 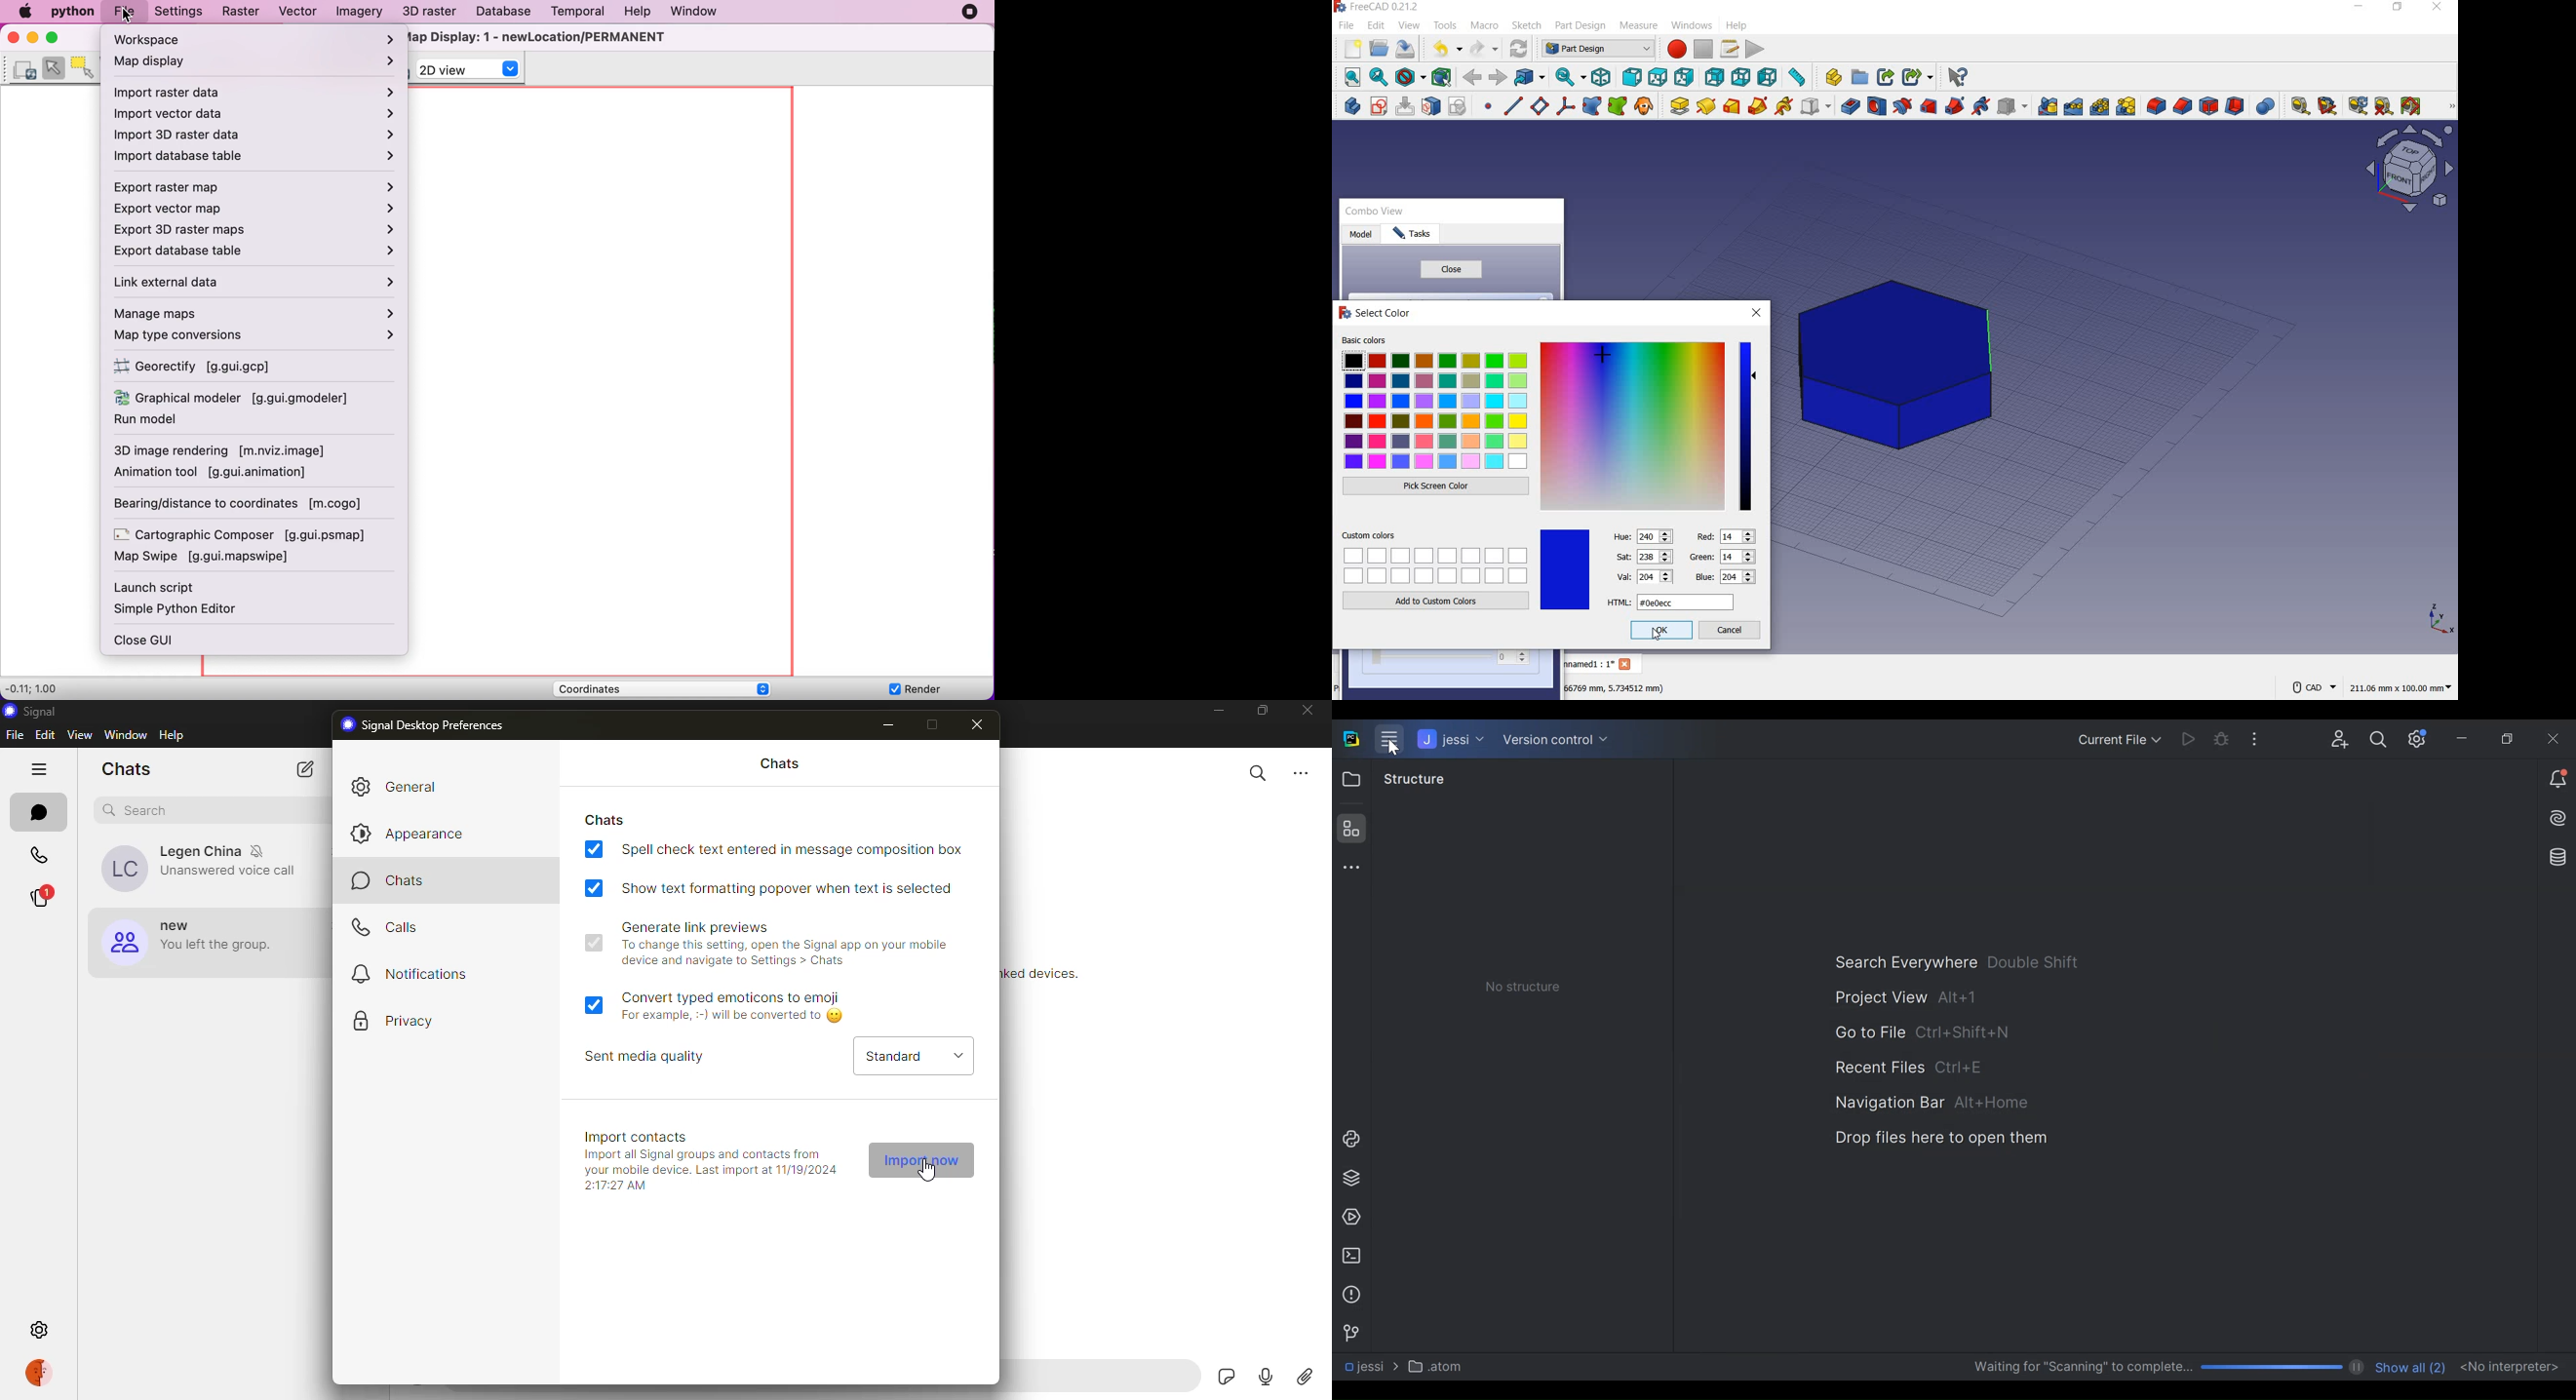 I want to click on Project Packages, so click(x=1349, y=1178).